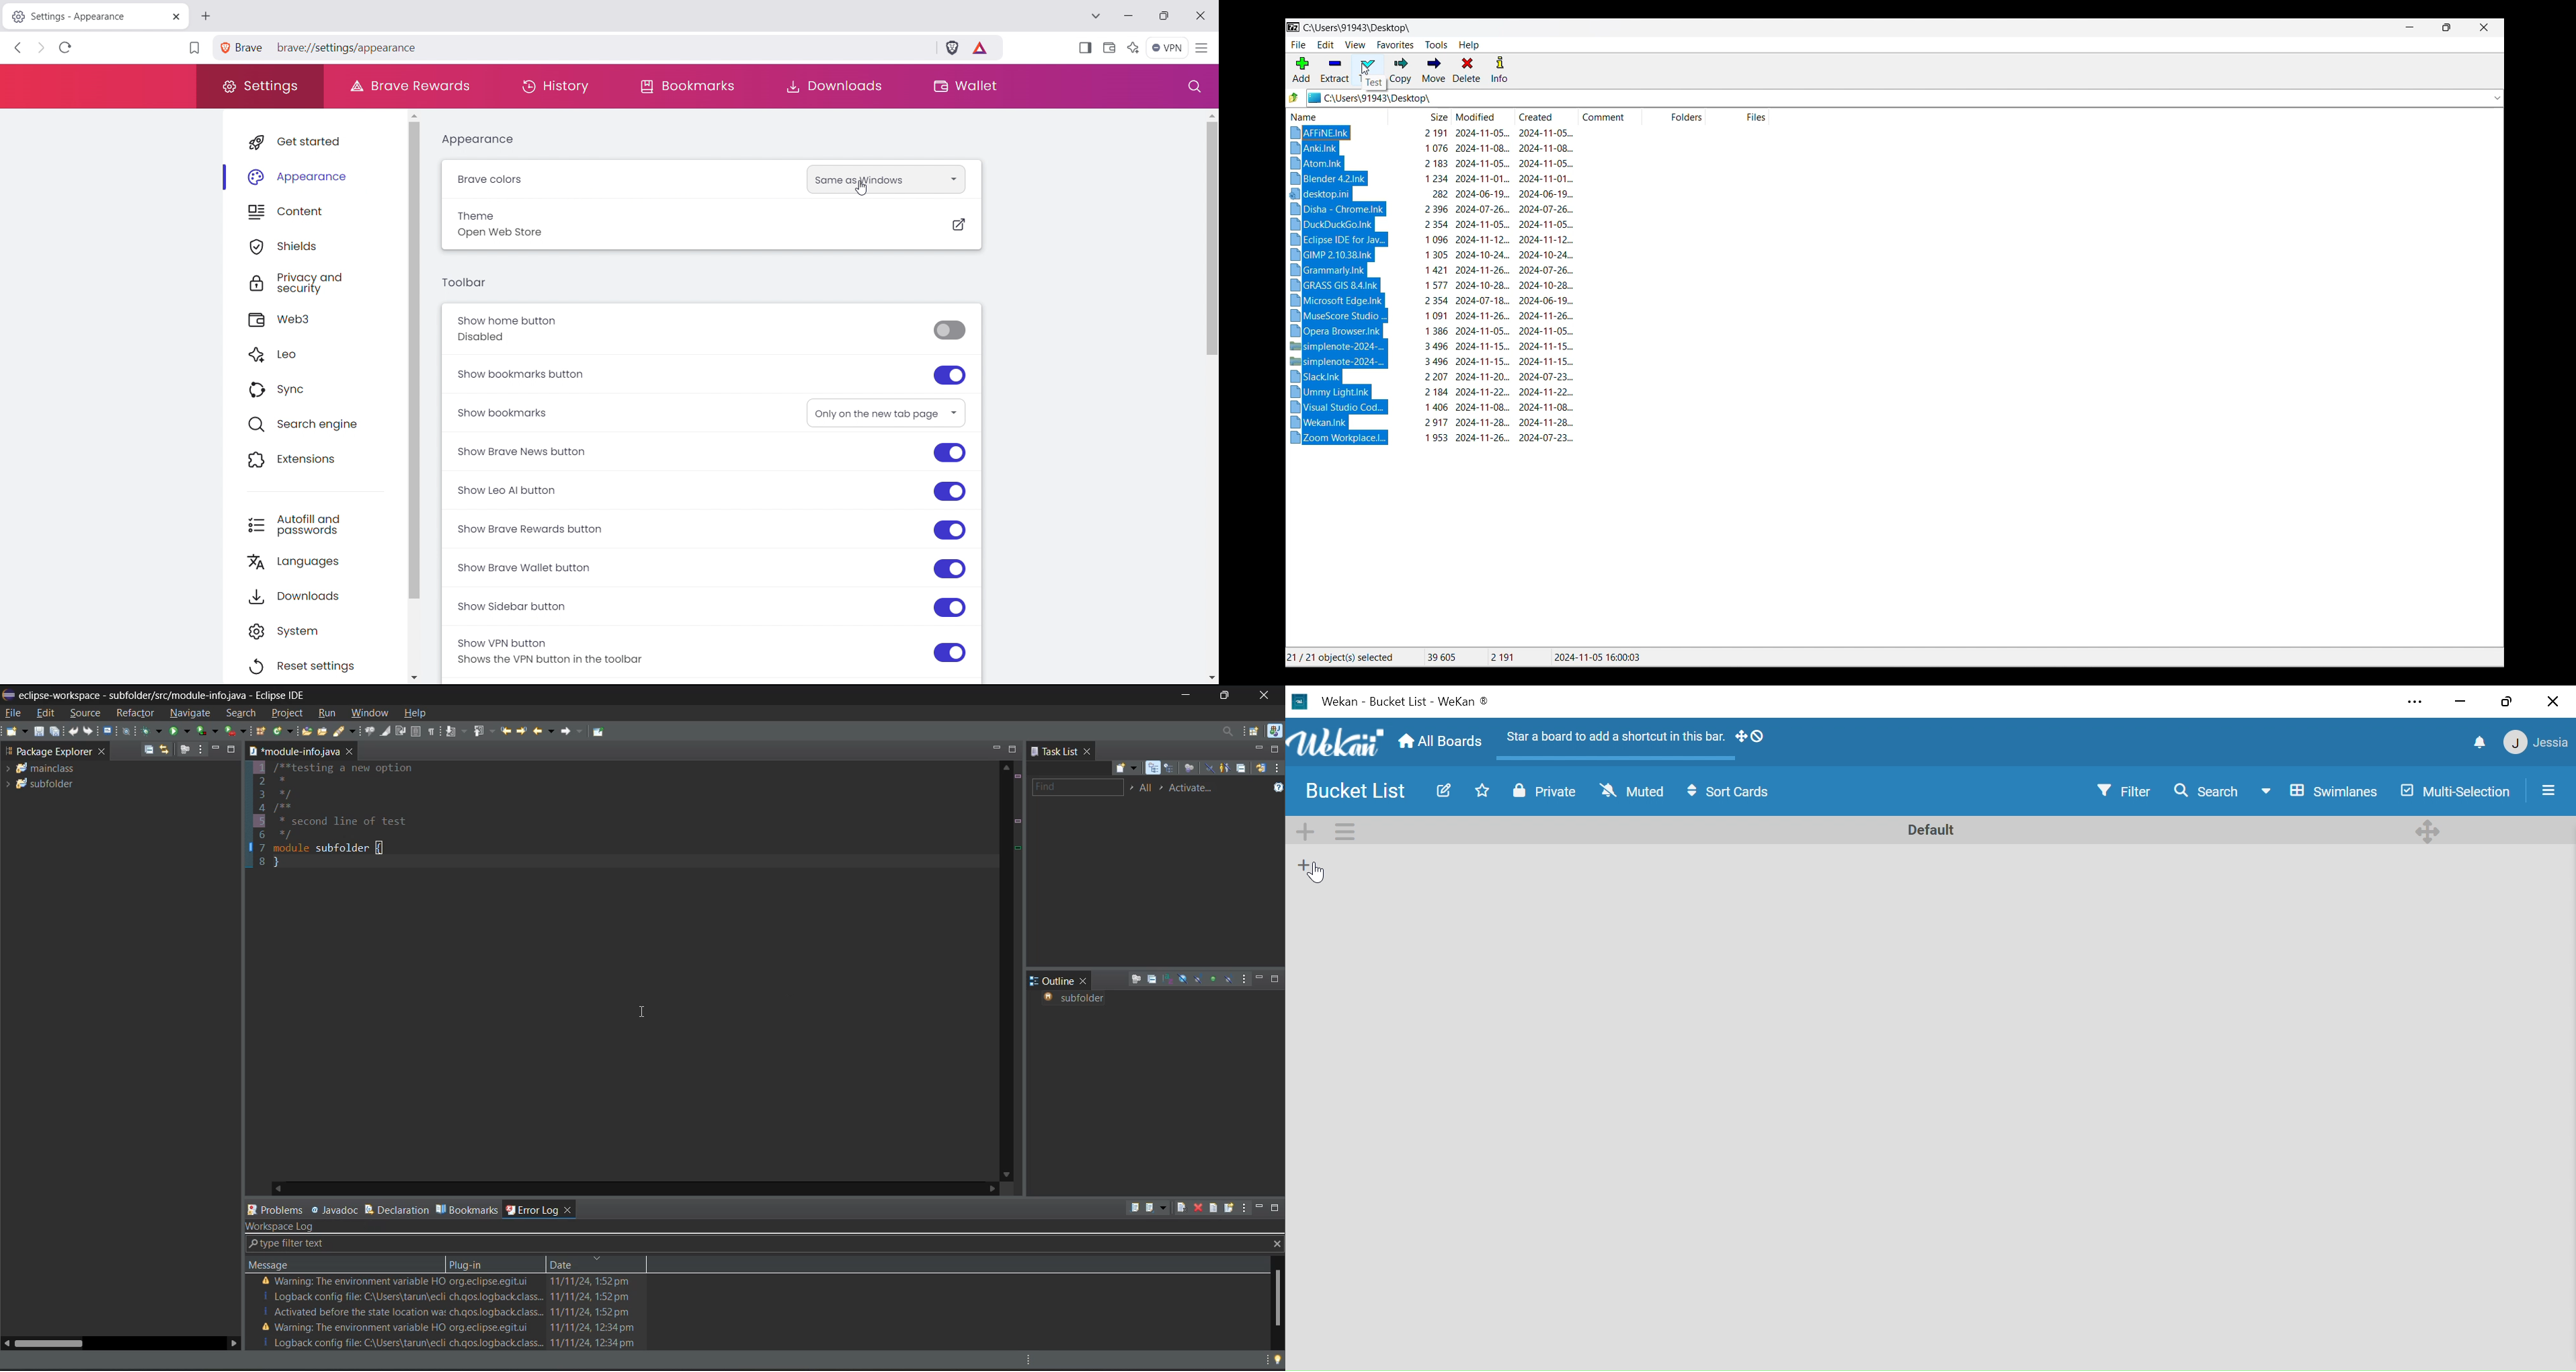 This screenshot has width=2576, height=1372. Describe the element at coordinates (1632, 794) in the screenshot. I see `(un)mute` at that location.